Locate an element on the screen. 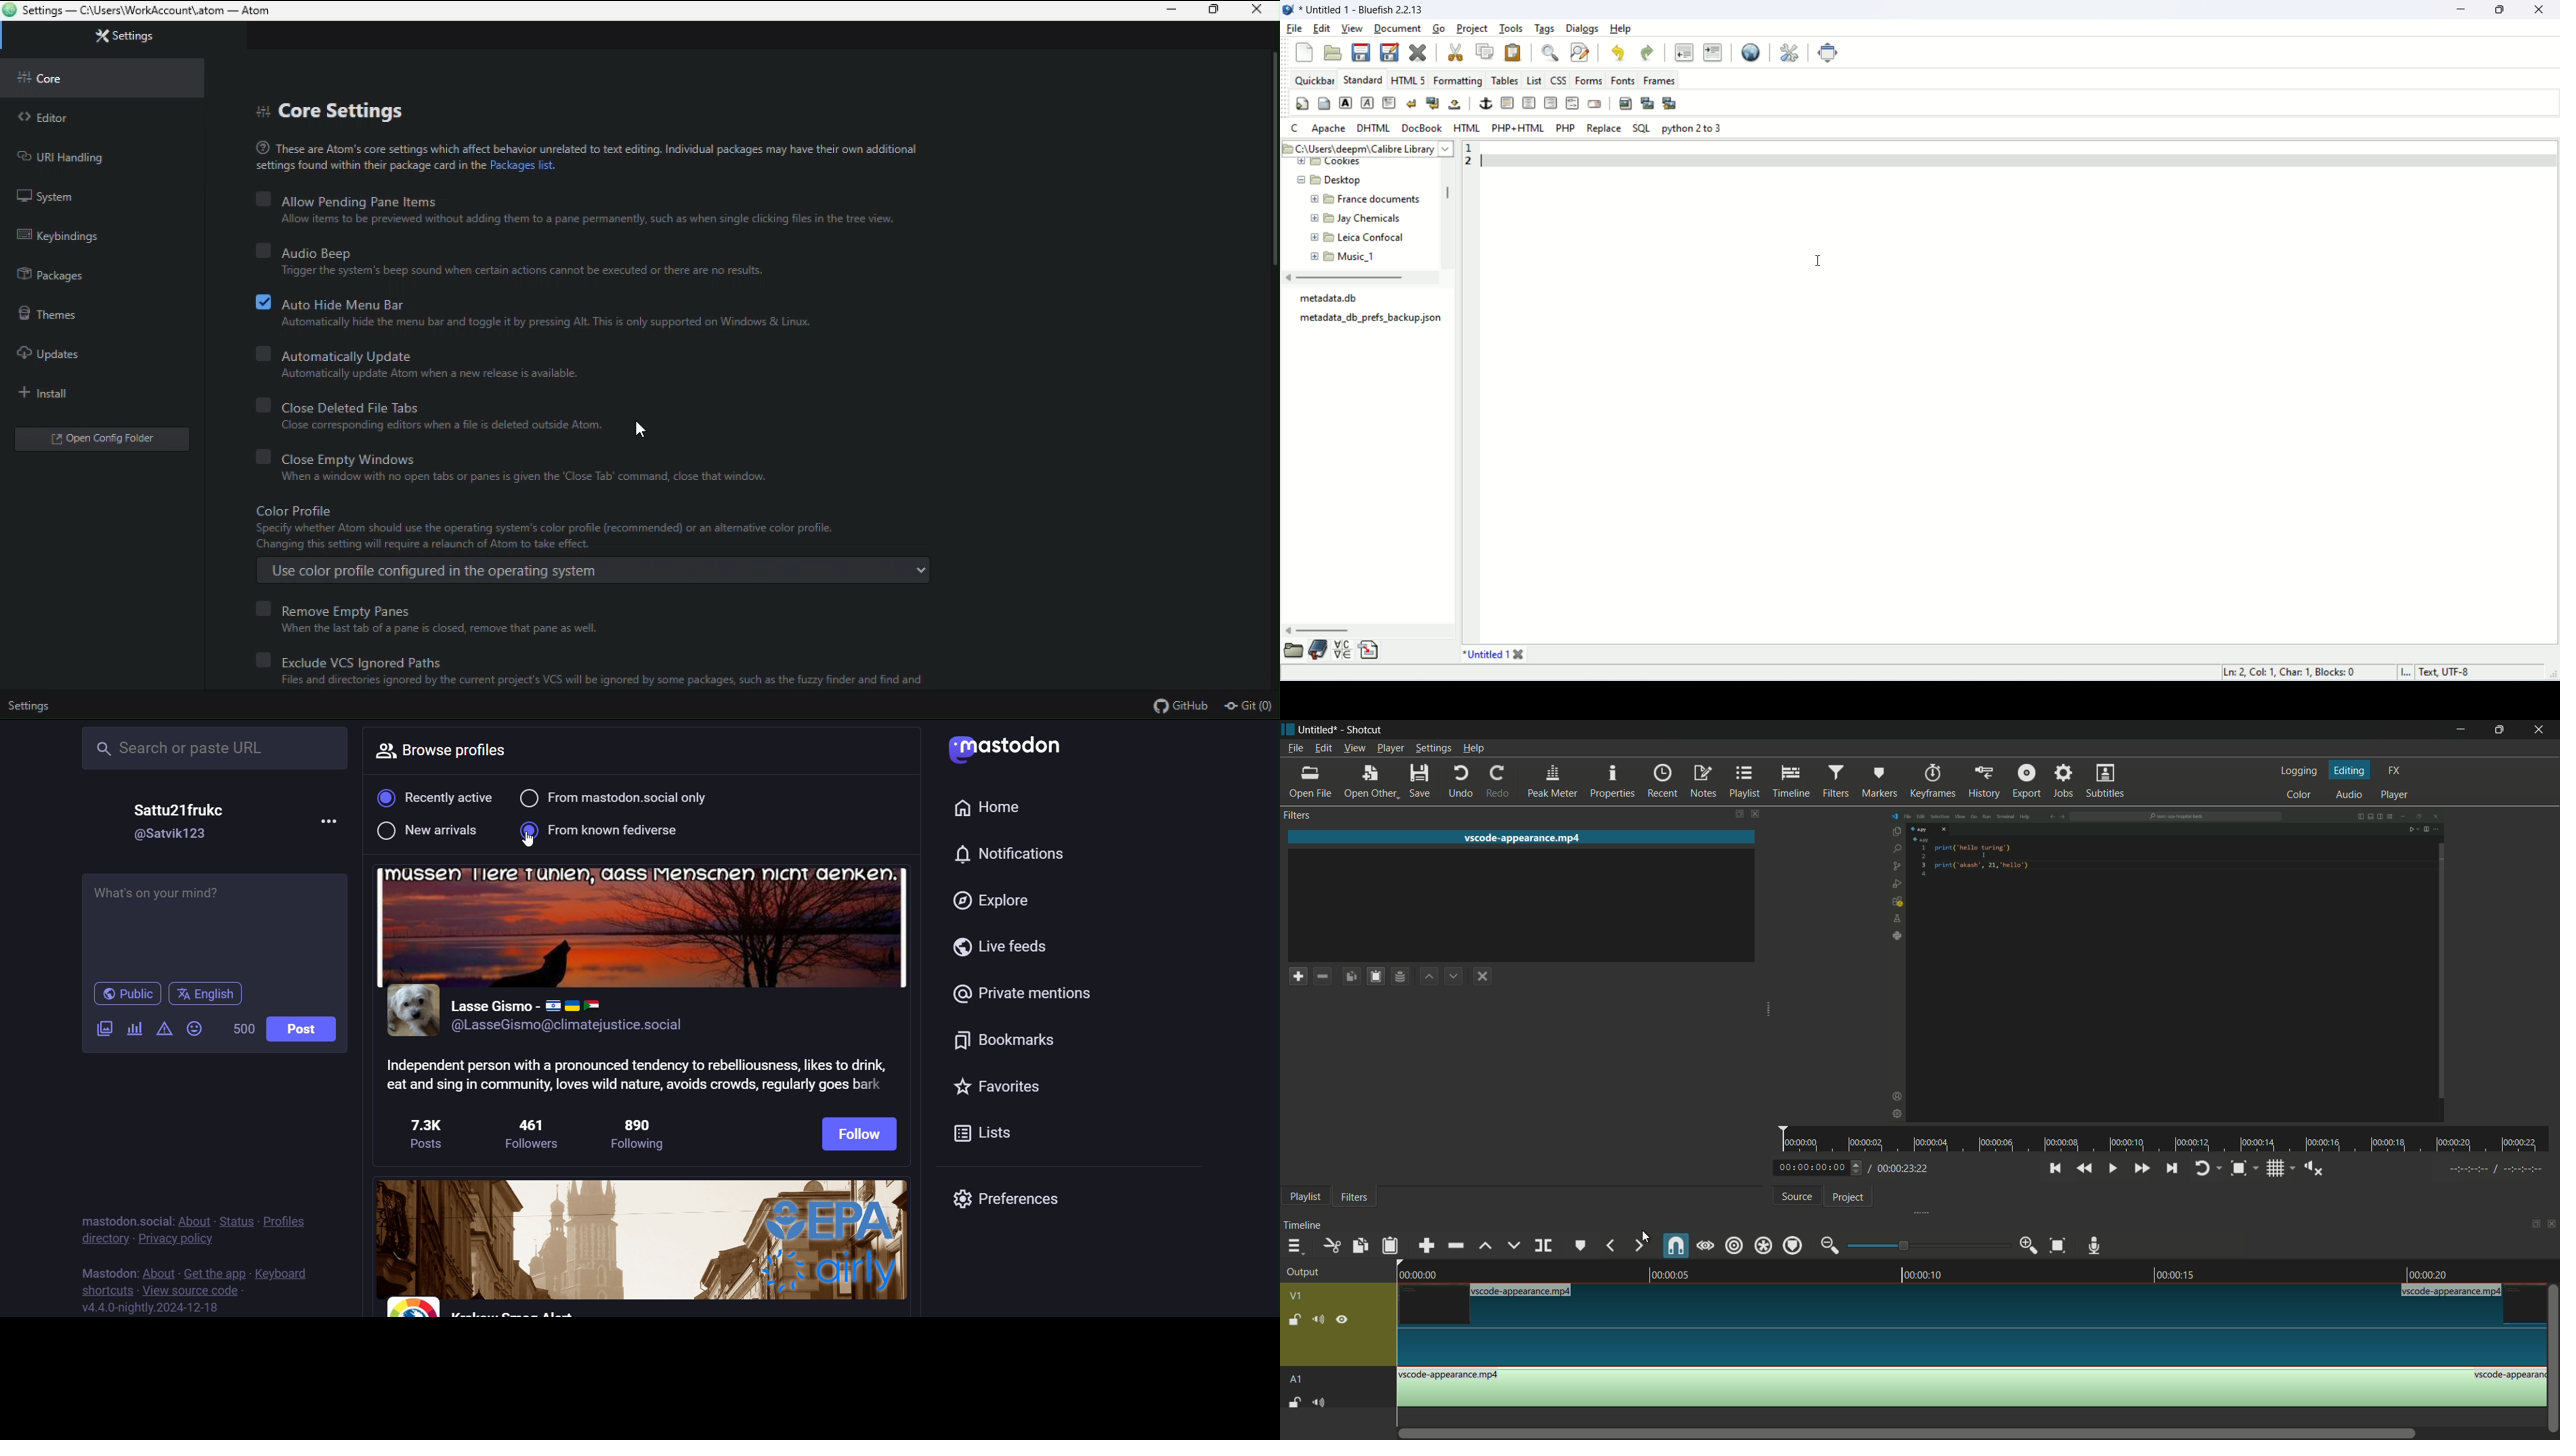 The width and height of the screenshot is (2576, 1456). strong is located at coordinates (1346, 102).